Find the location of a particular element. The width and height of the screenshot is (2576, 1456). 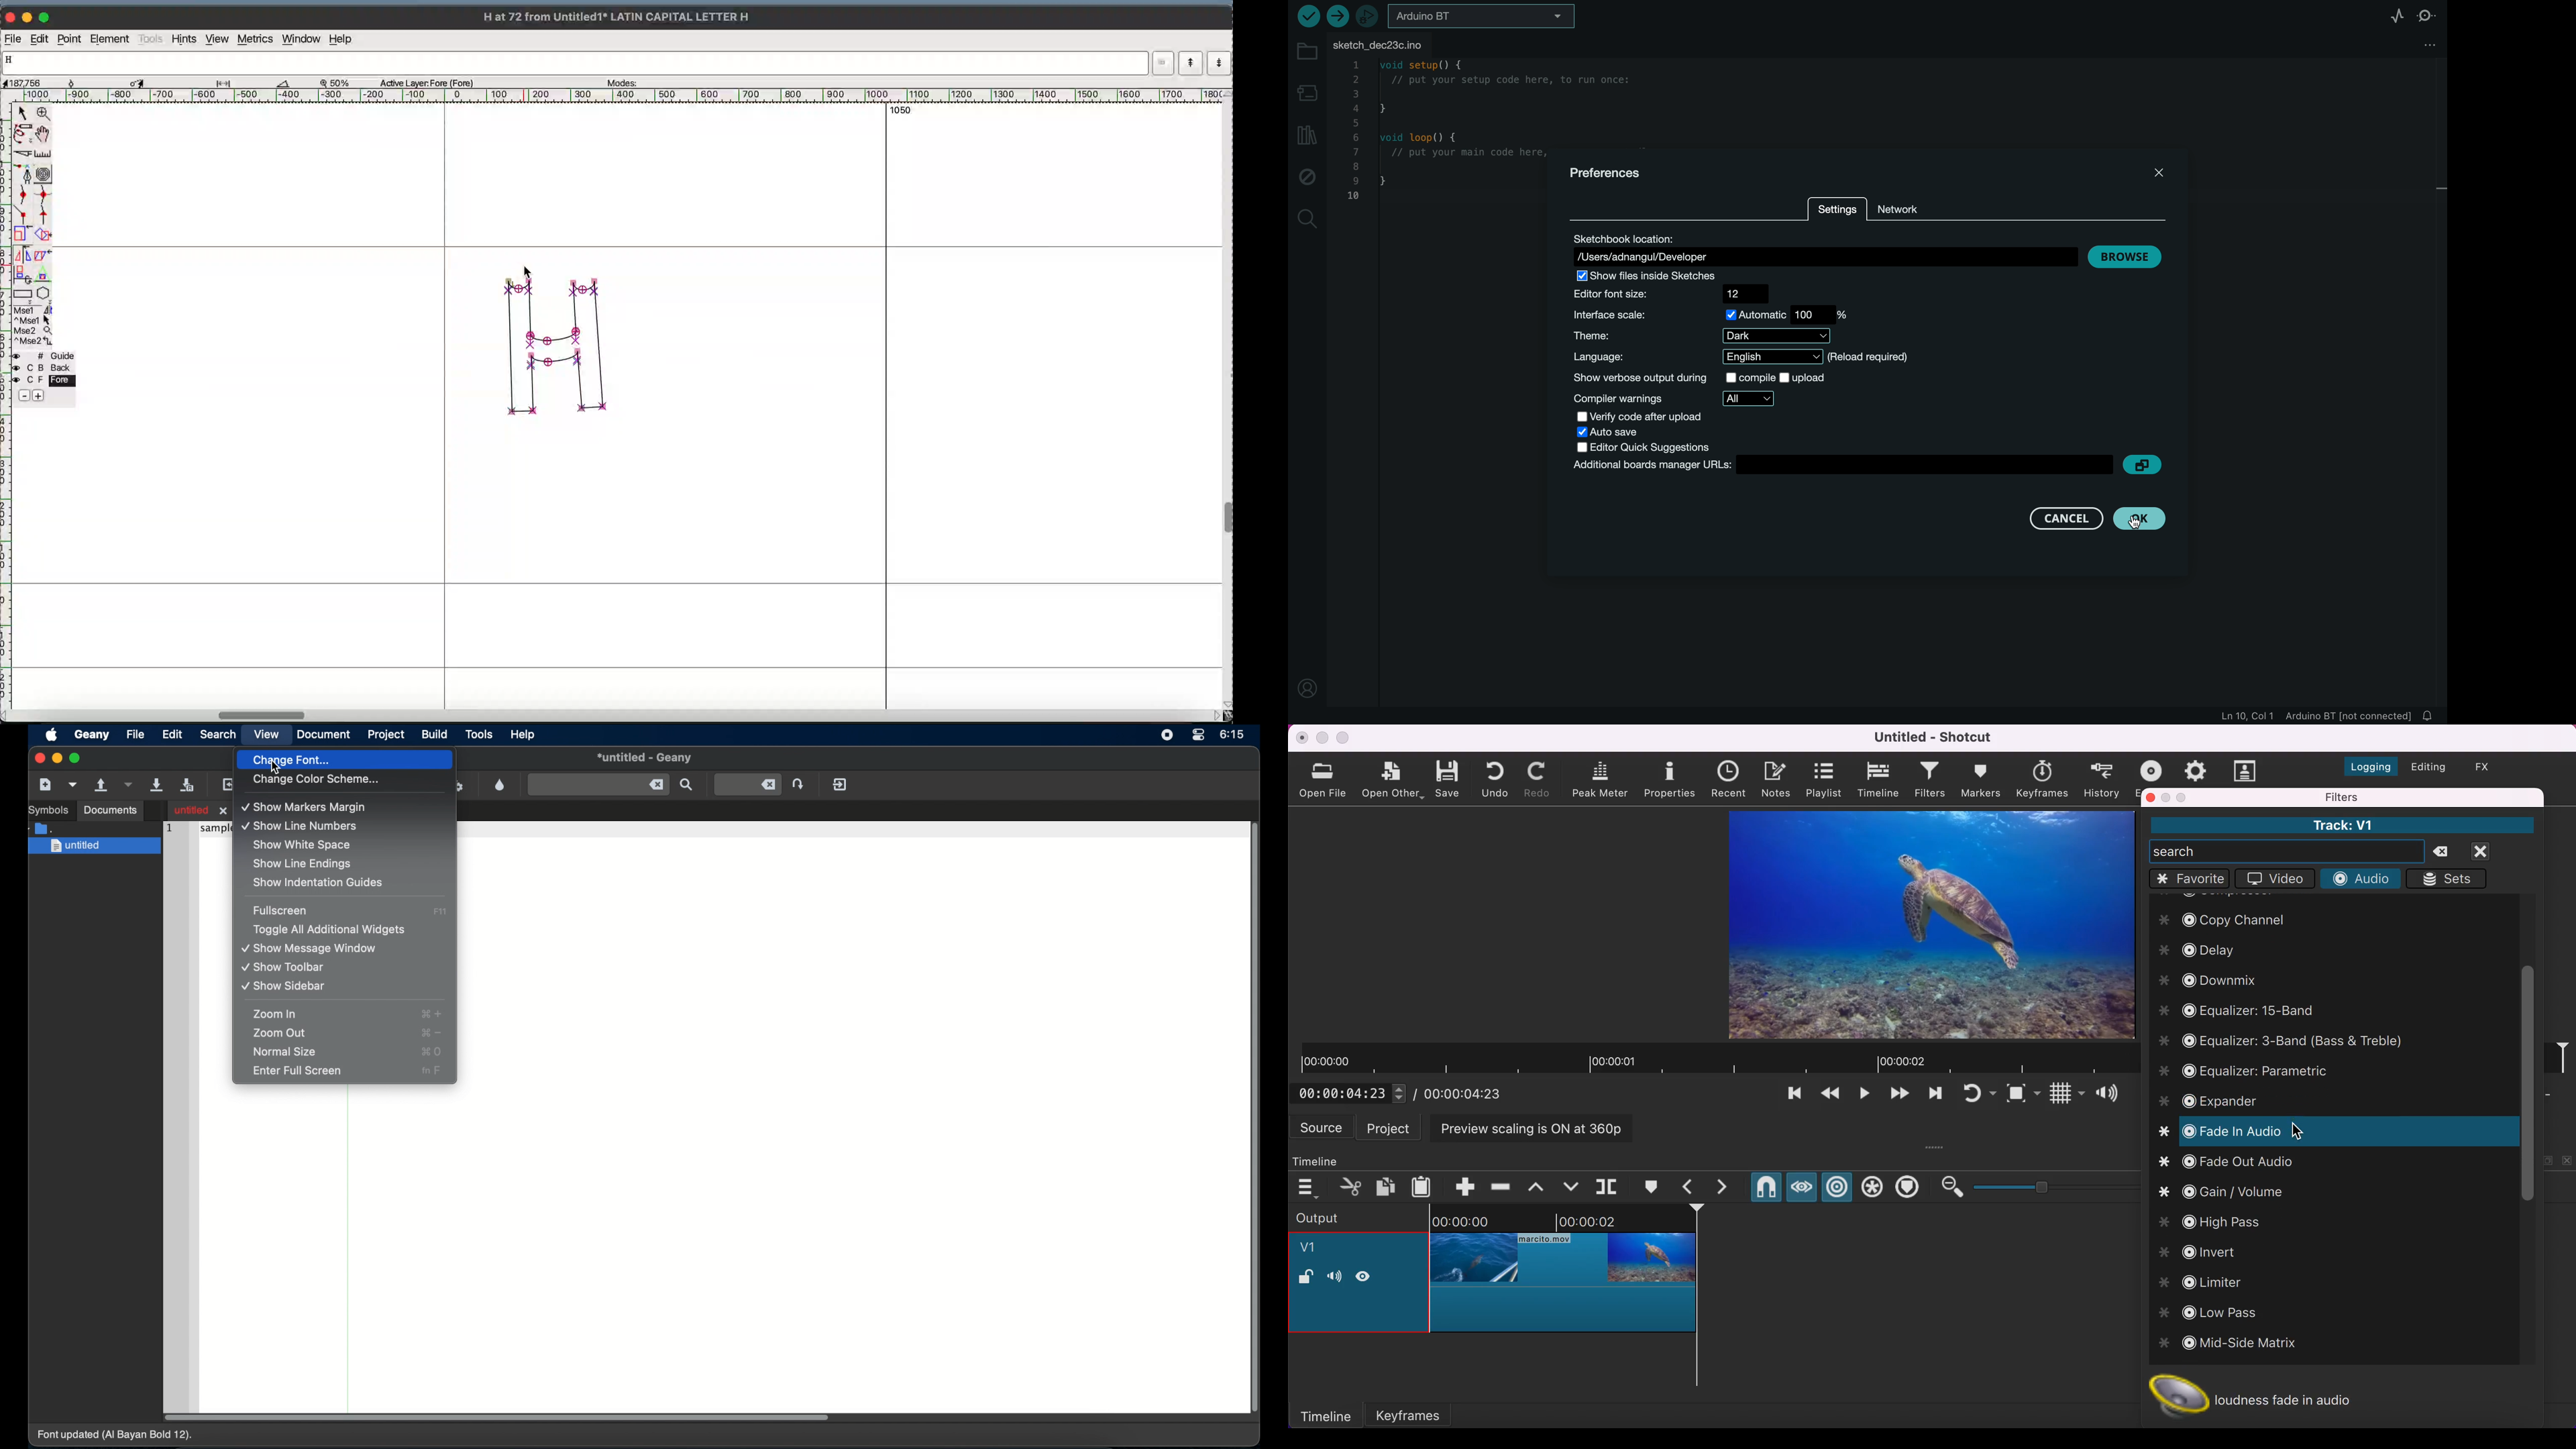

markers is located at coordinates (1980, 779).